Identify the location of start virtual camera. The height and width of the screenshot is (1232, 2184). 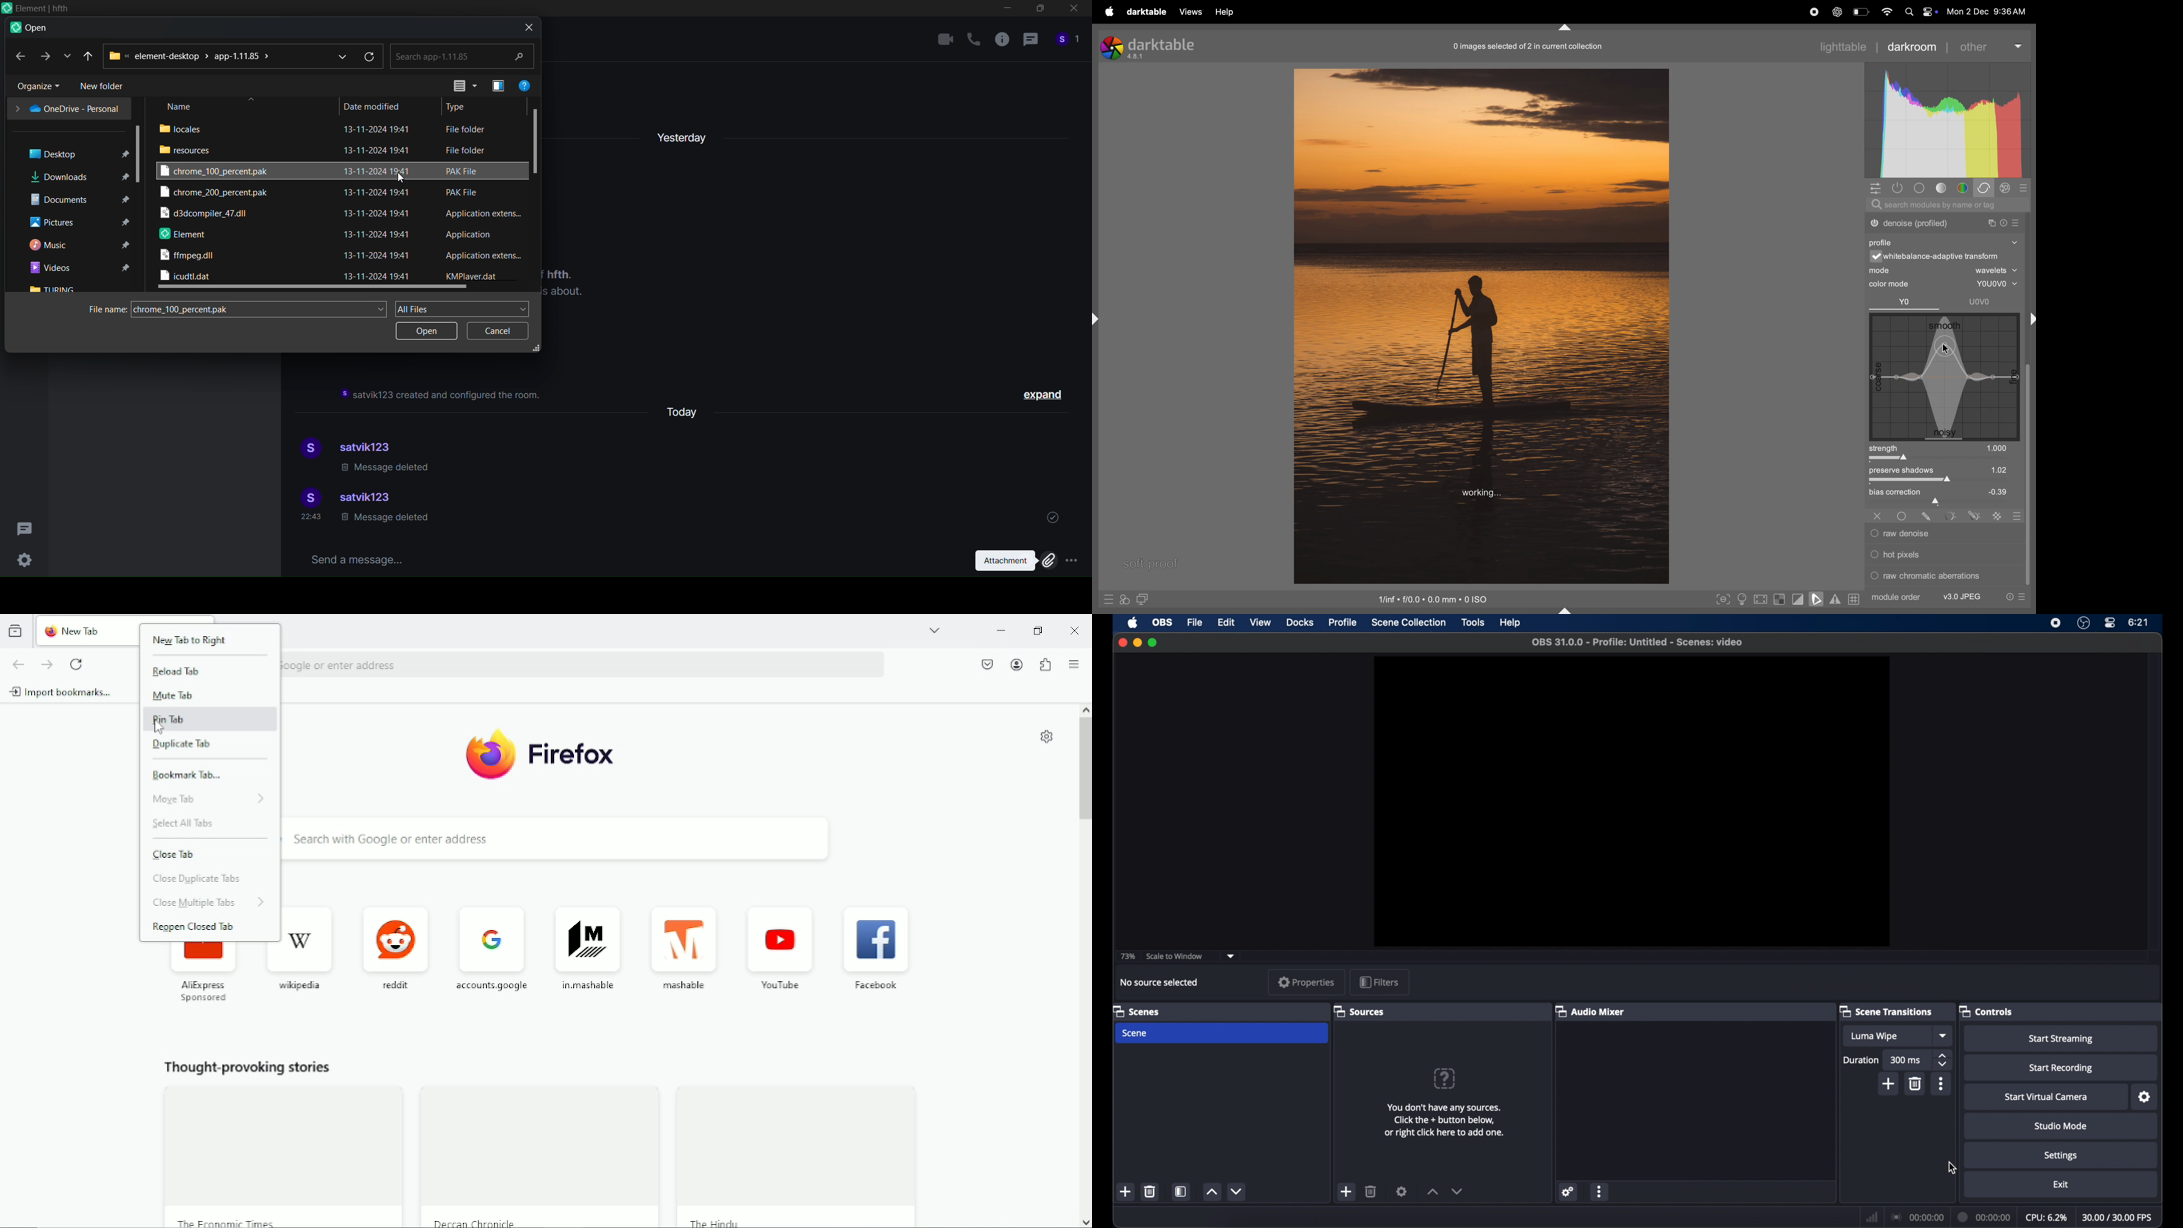
(2047, 1097).